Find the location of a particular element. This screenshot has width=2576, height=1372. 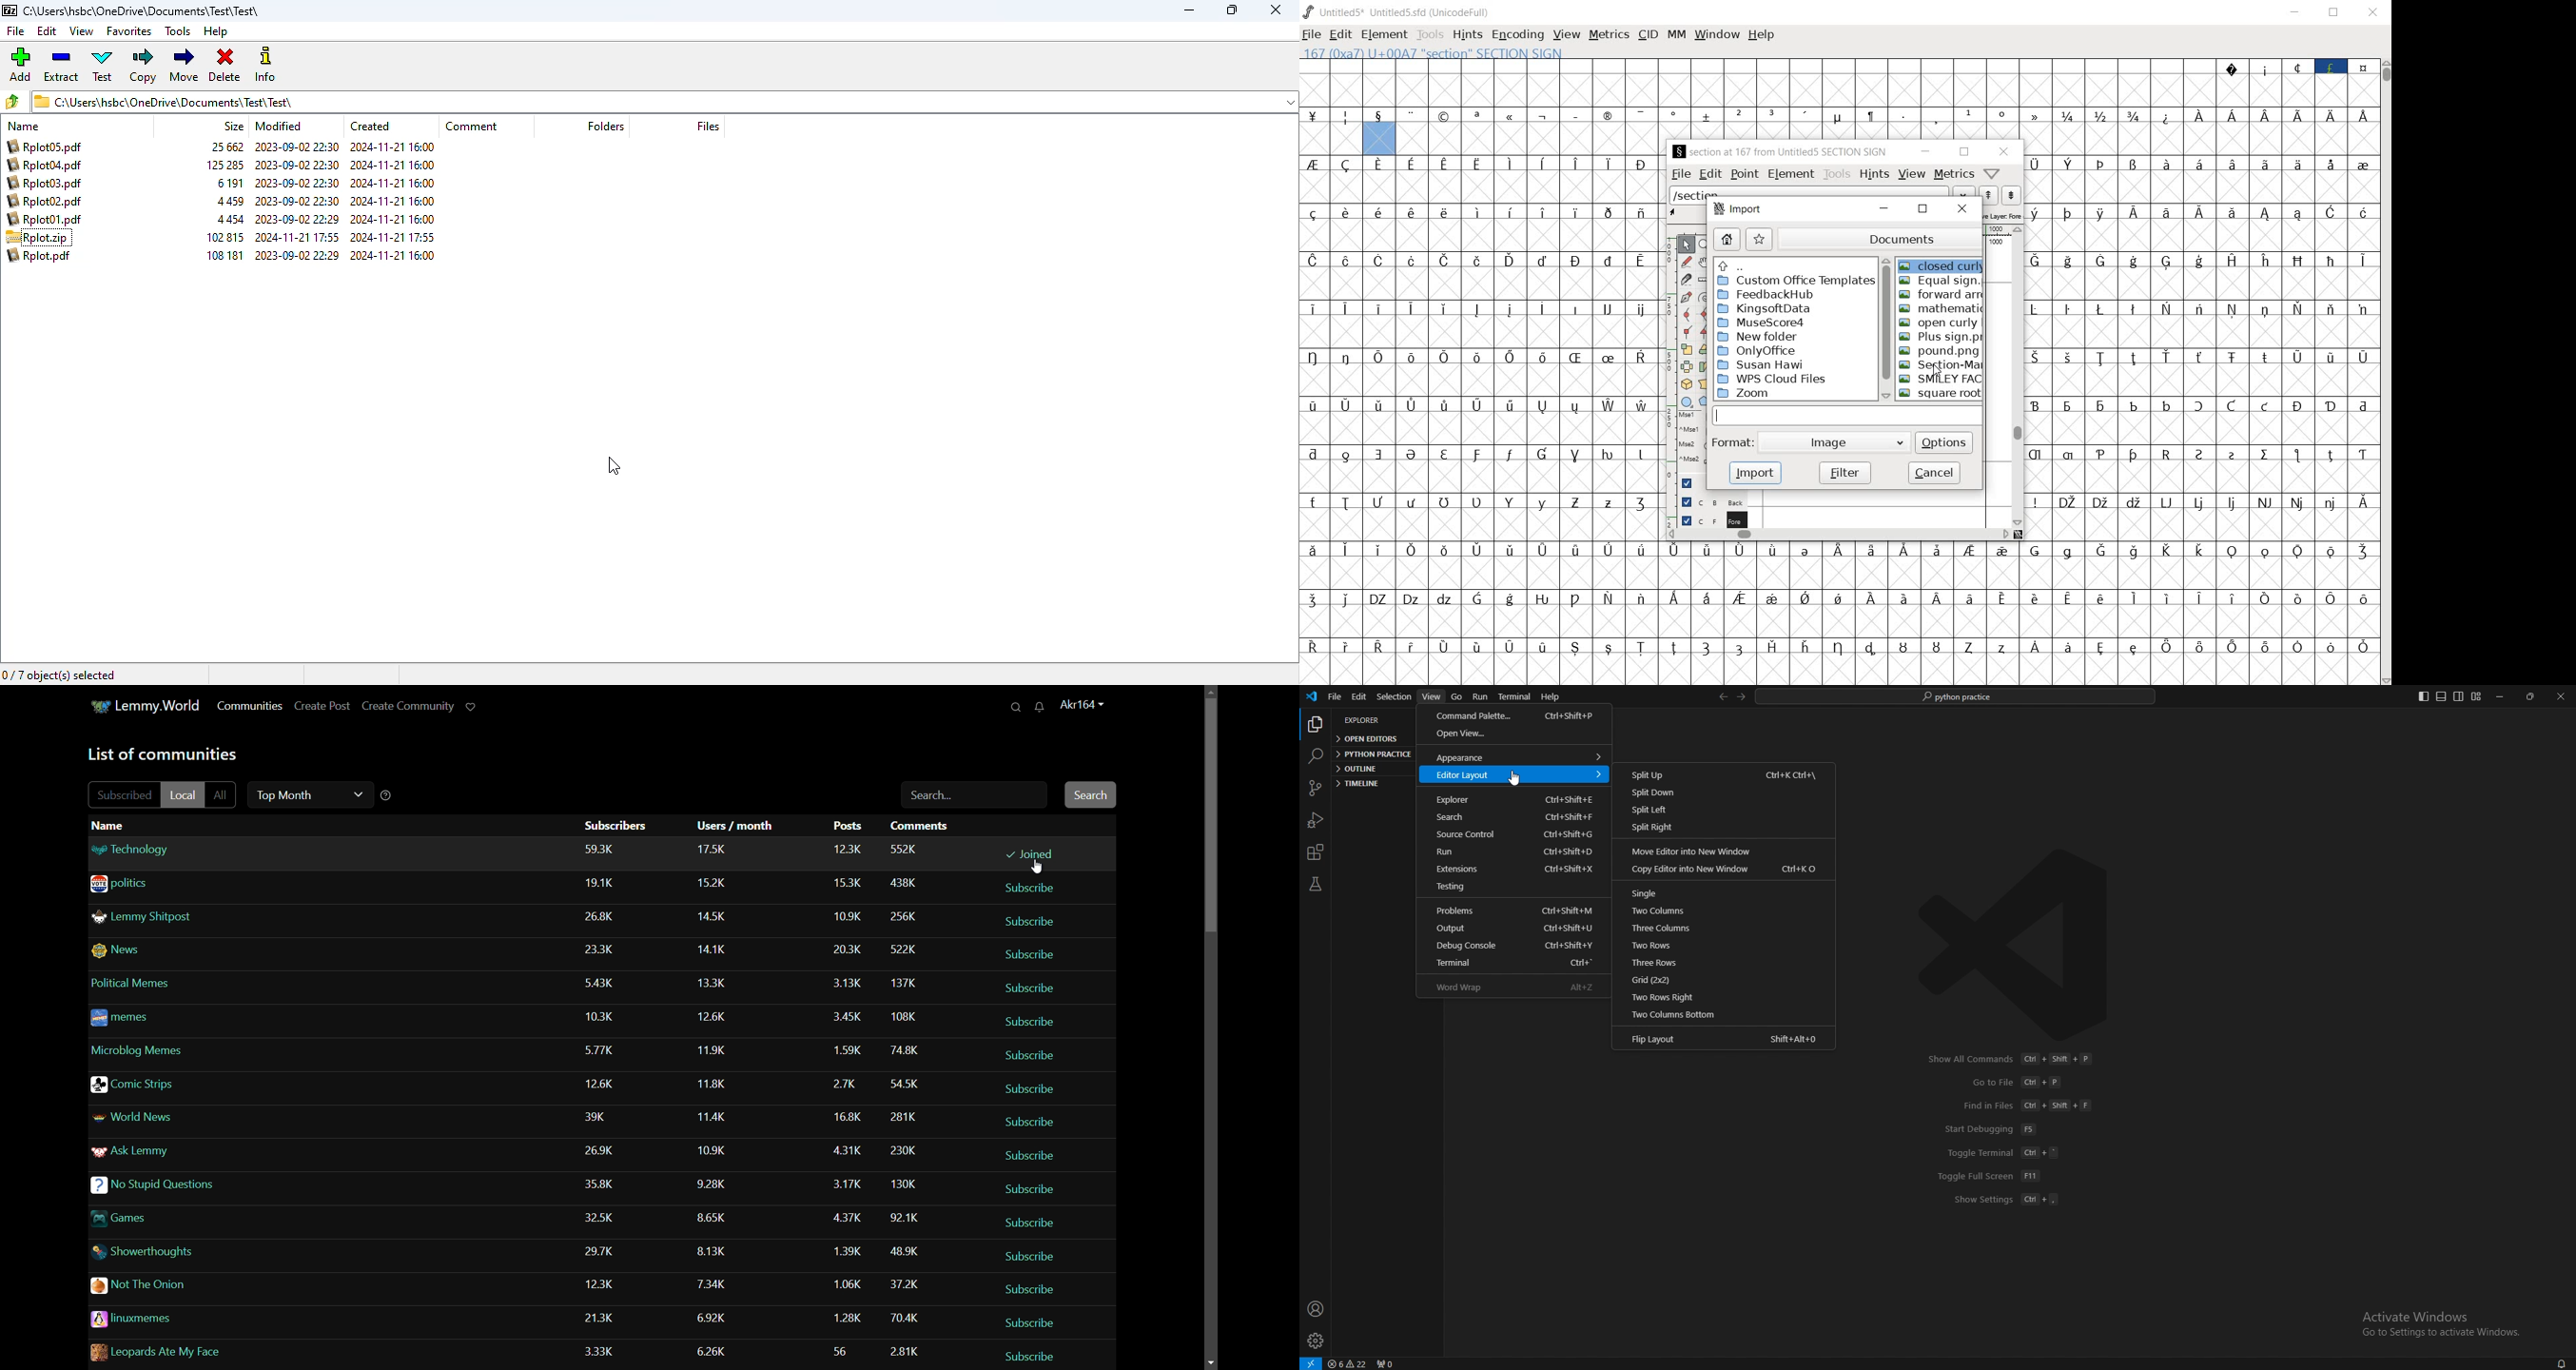

posts is located at coordinates (850, 883).